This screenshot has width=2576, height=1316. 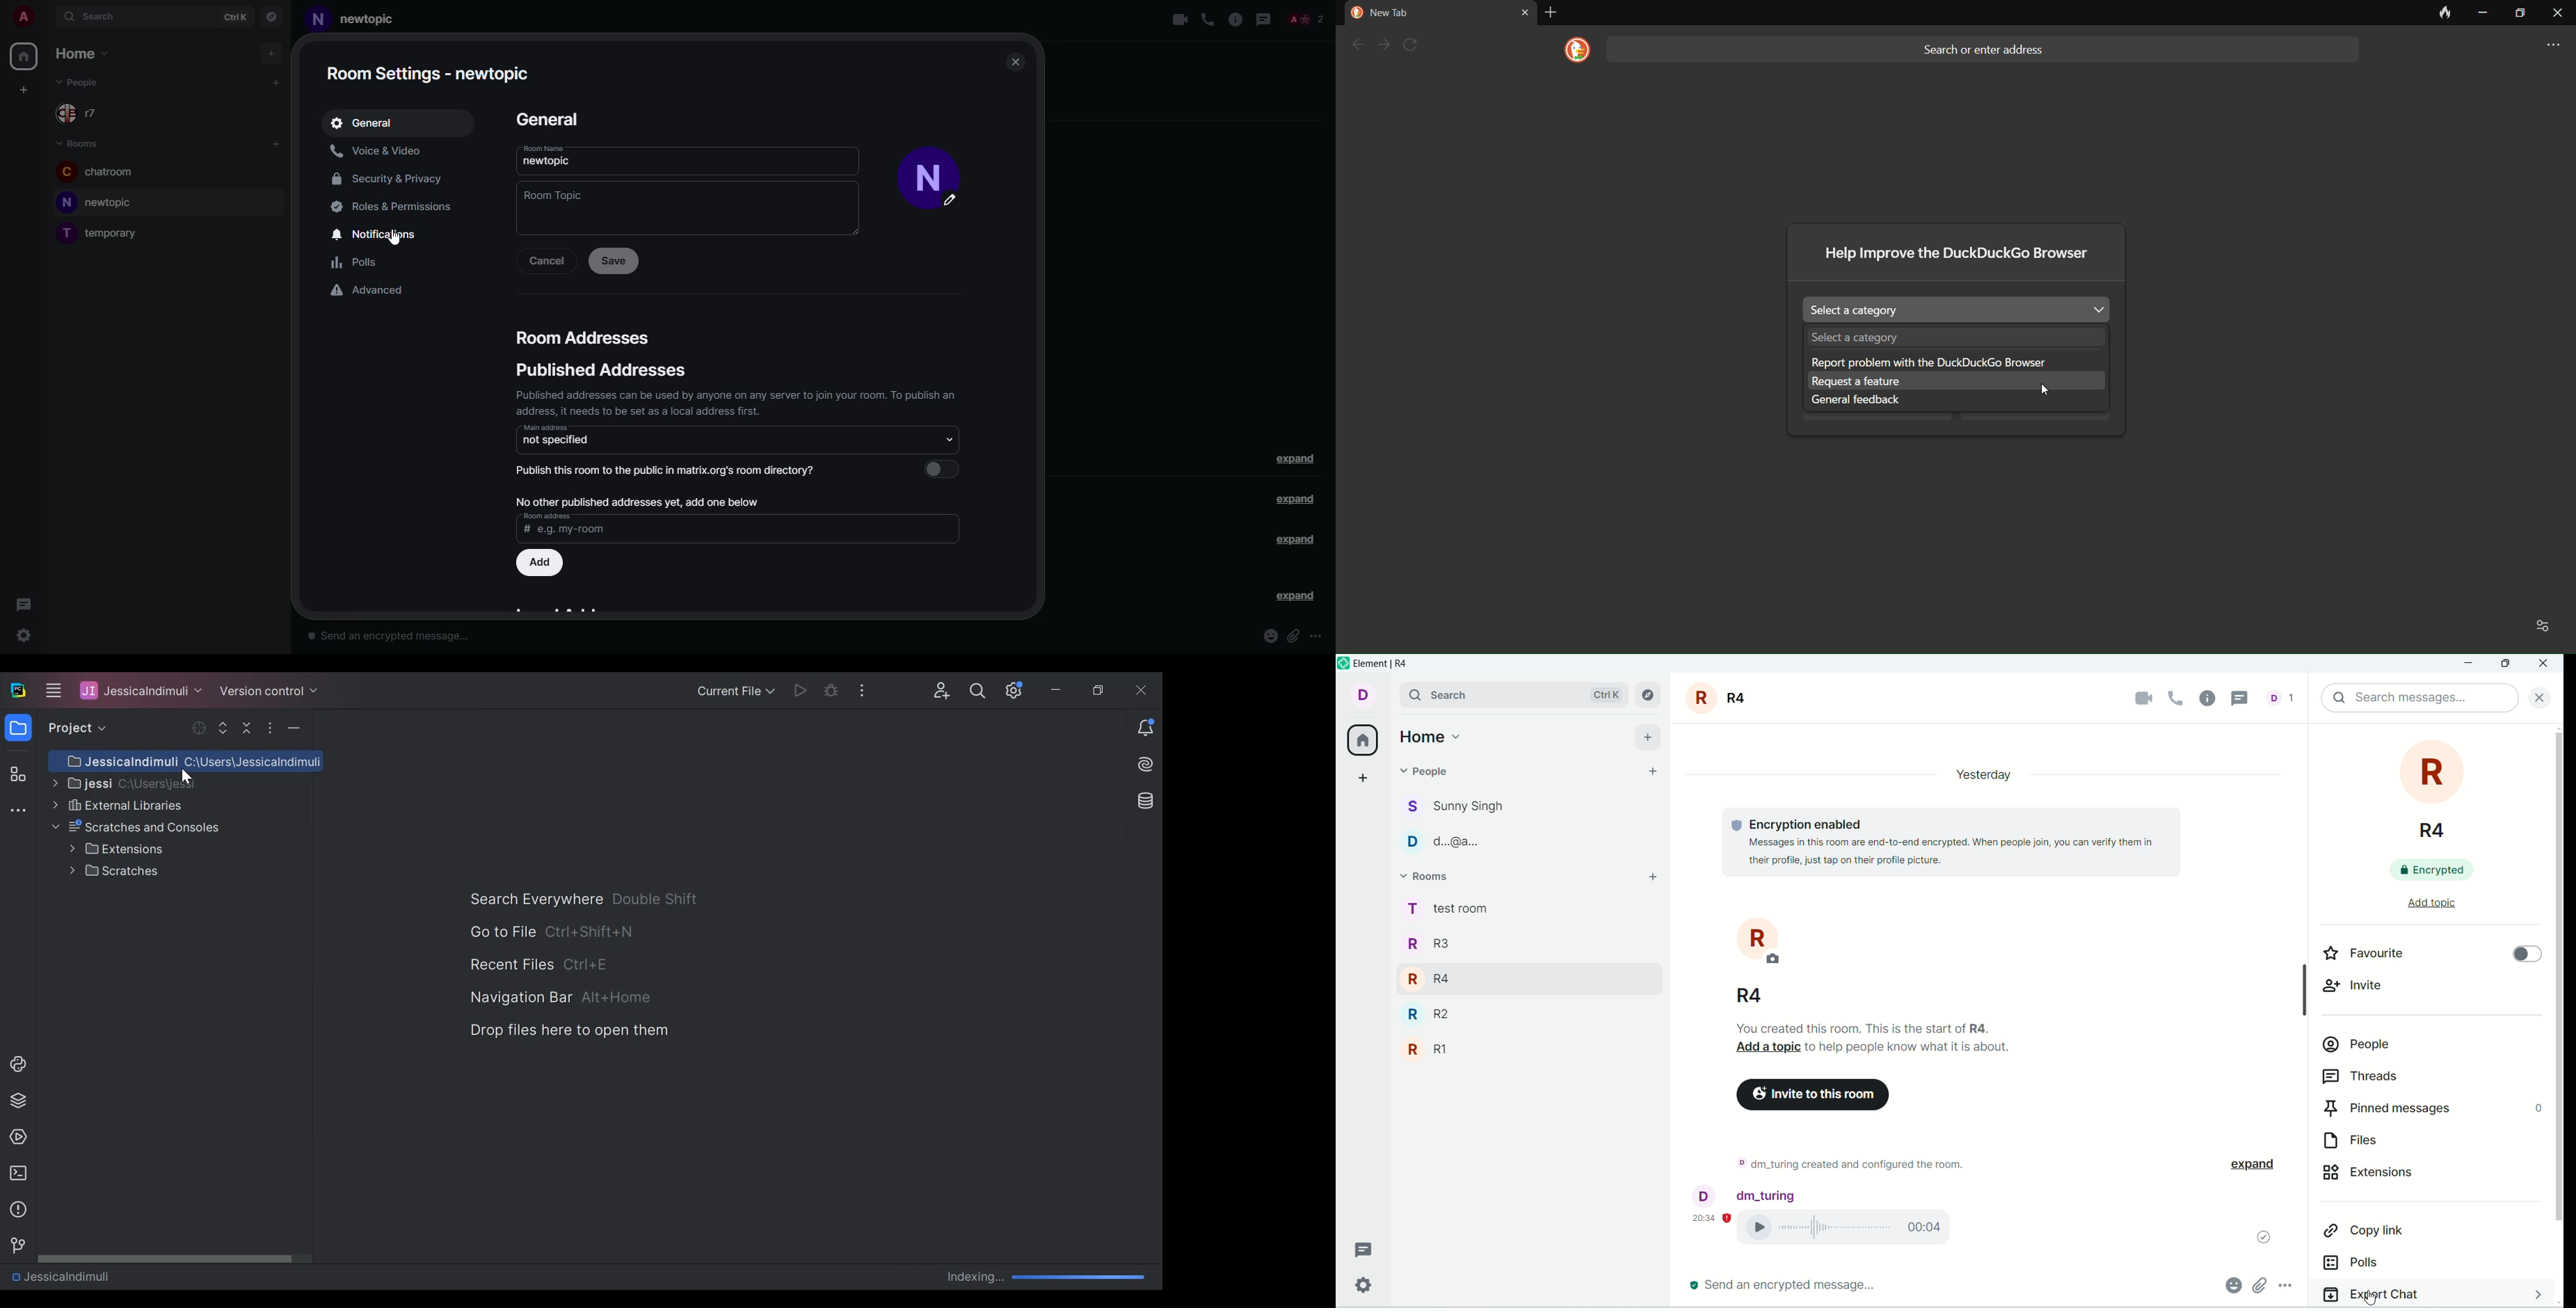 I want to click on attachment, so click(x=2259, y=1285).